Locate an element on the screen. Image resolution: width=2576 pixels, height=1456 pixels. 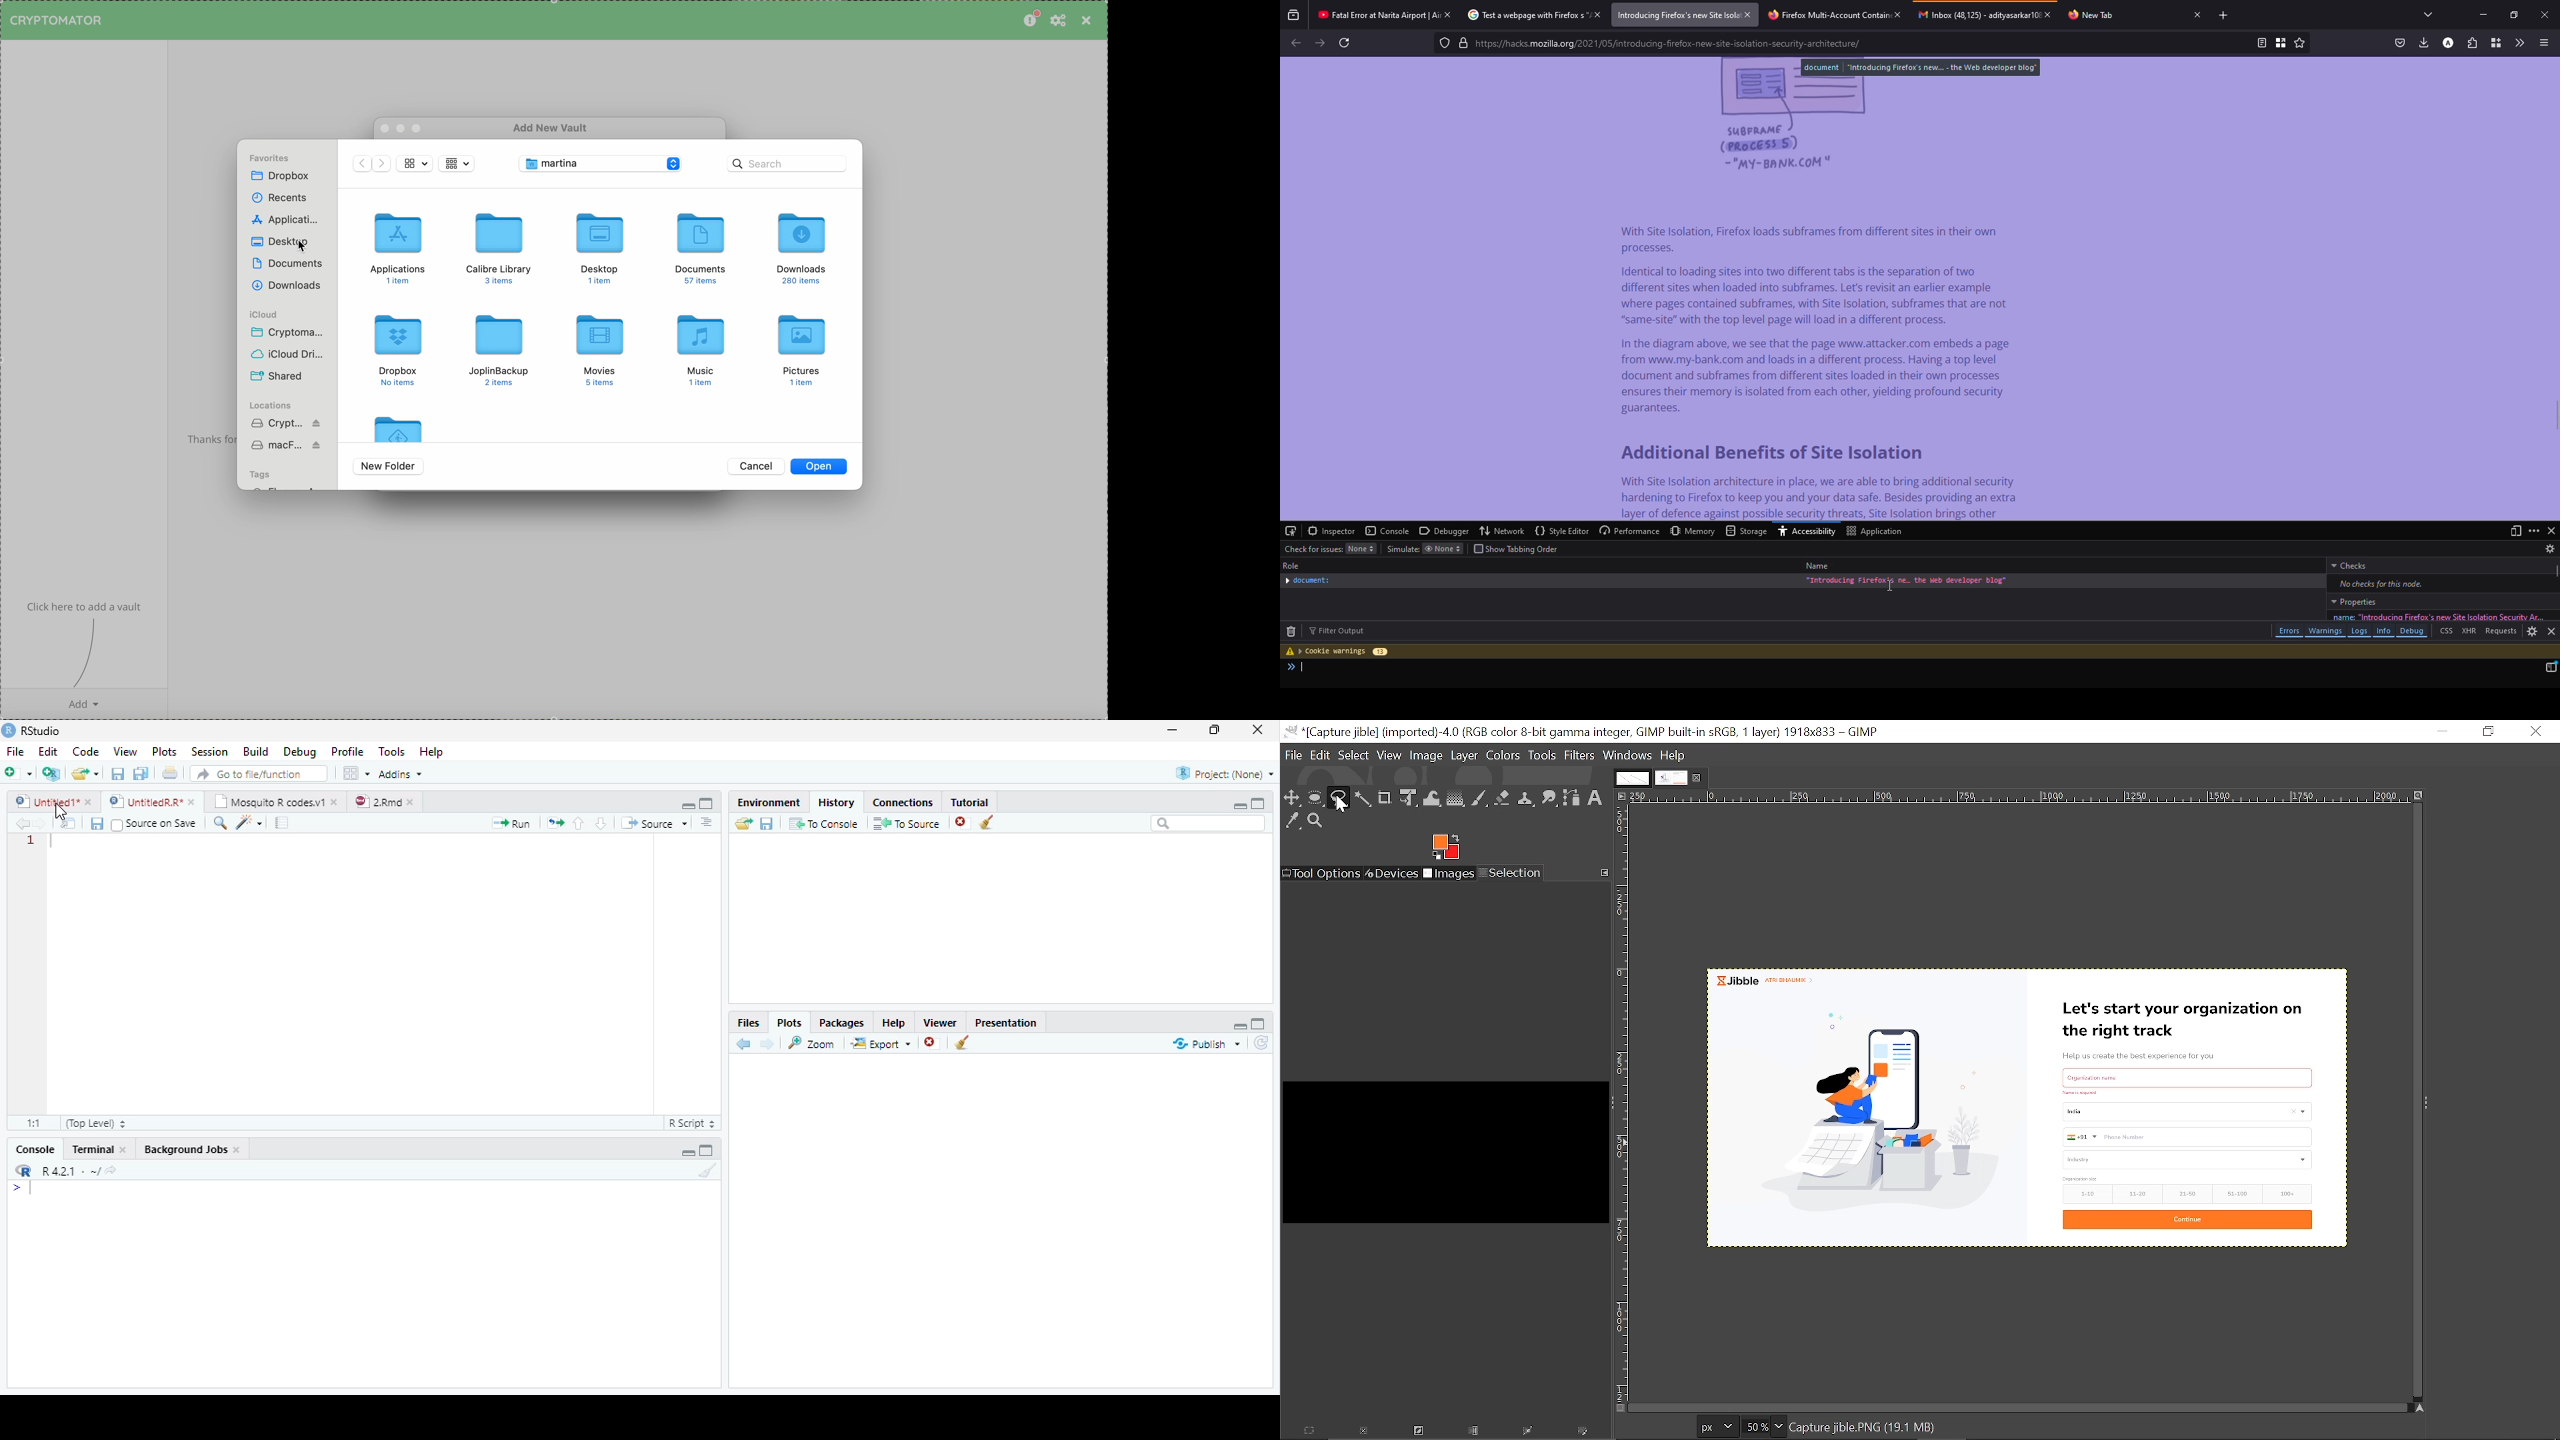
filter is located at coordinates (1339, 631).